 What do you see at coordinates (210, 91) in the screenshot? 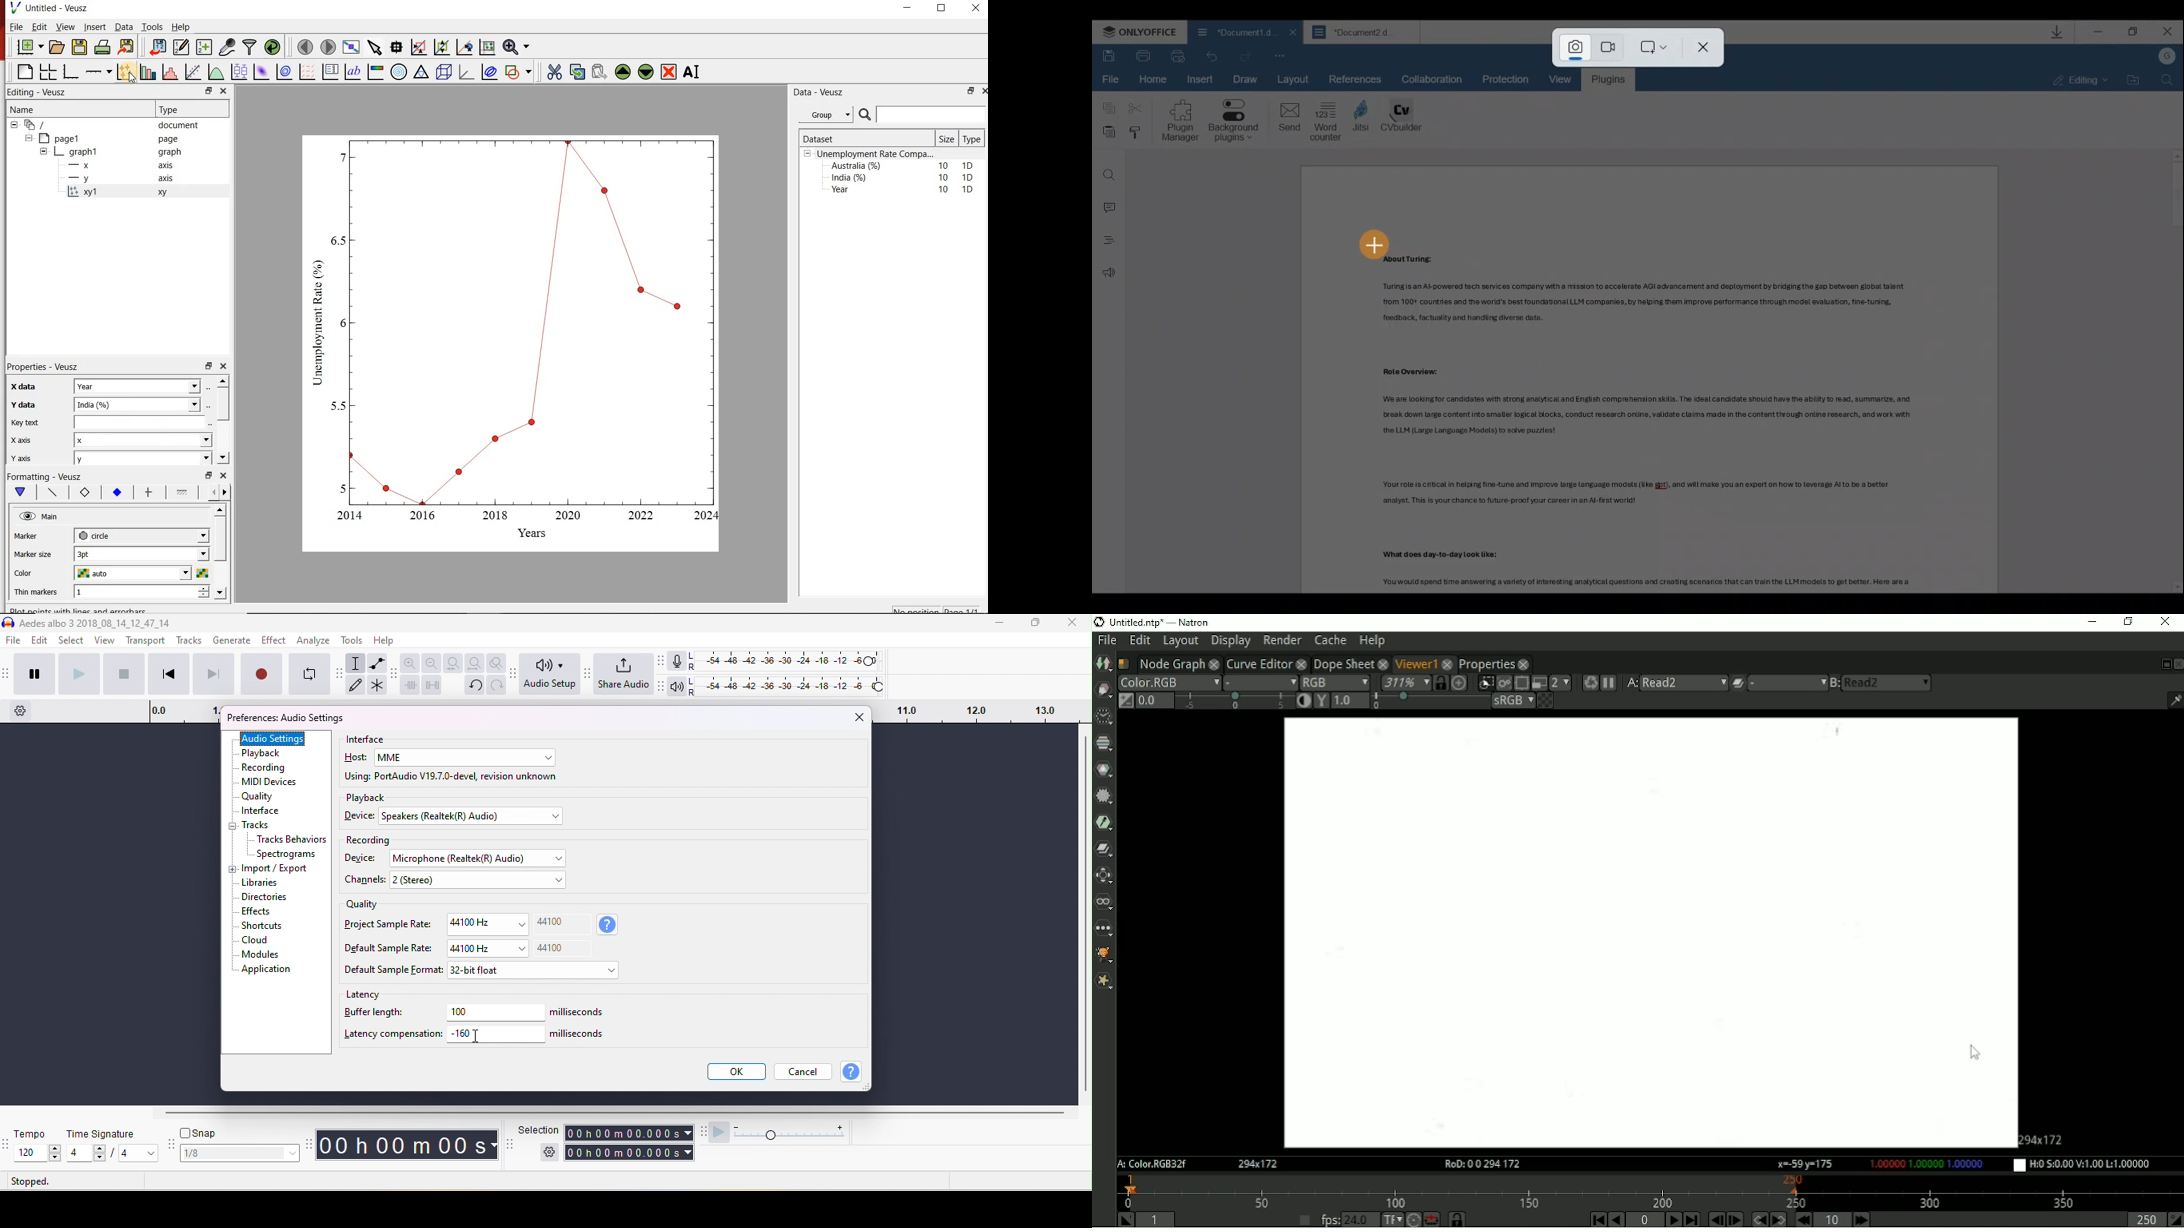
I see `minimise` at bounding box center [210, 91].